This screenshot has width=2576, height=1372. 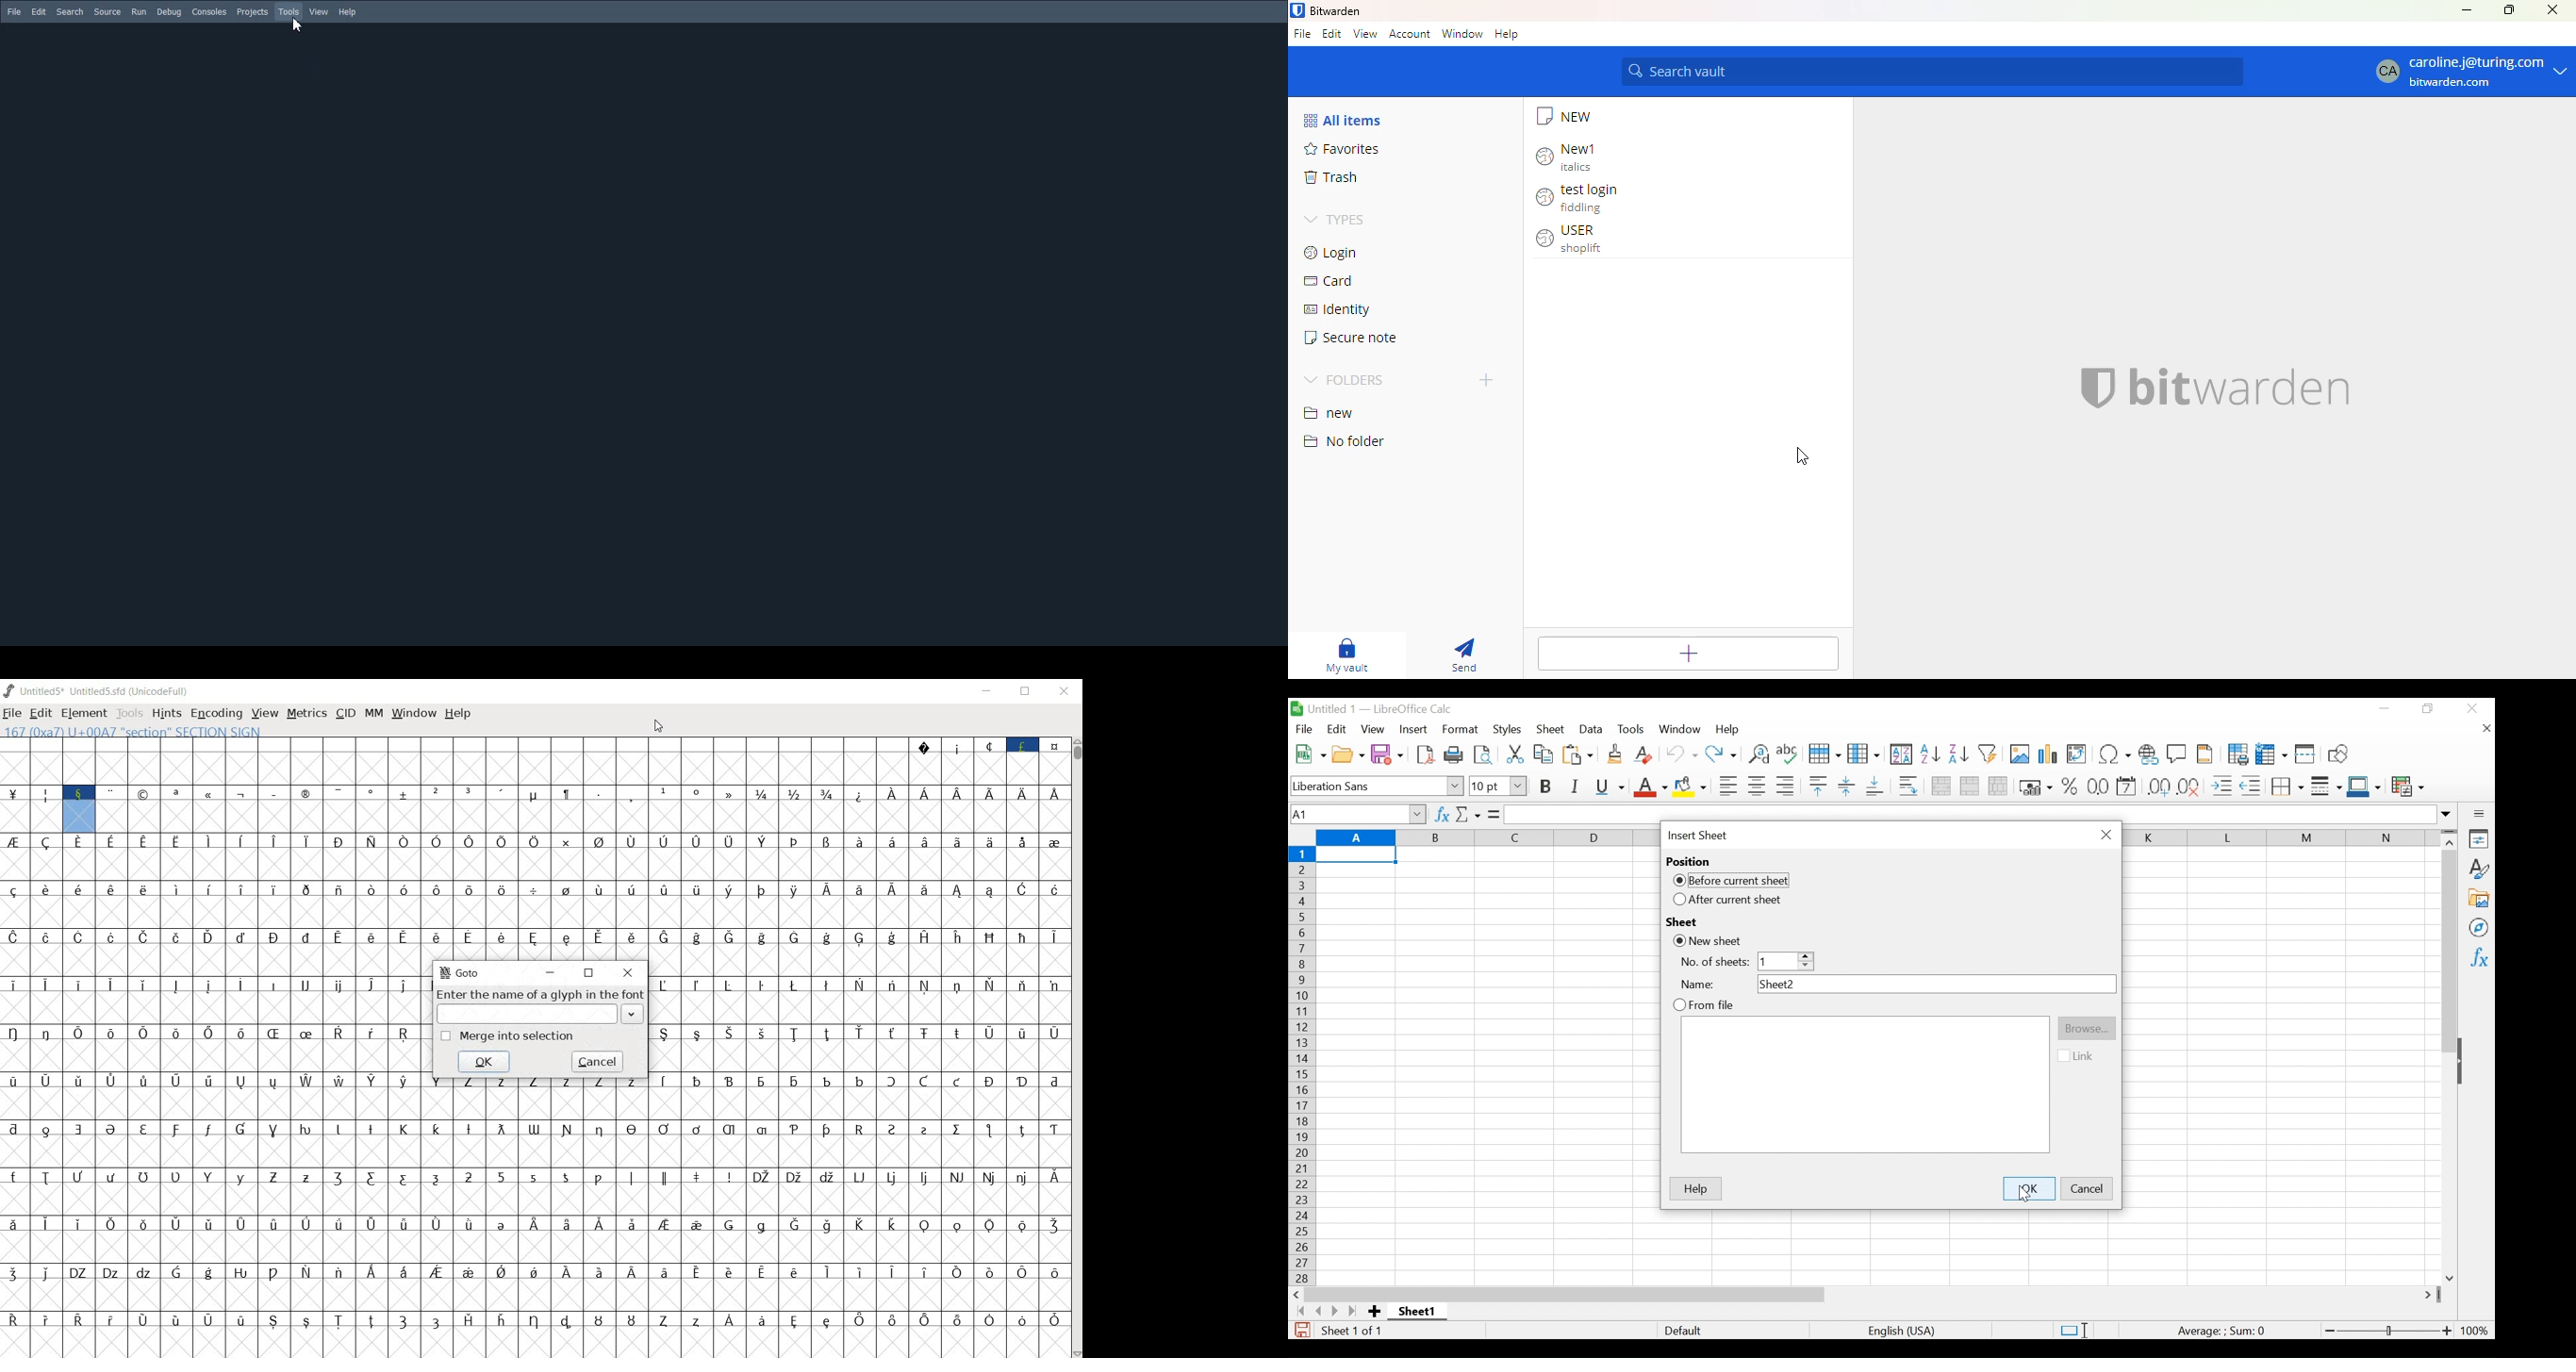 I want to click on special alphabets, so click(x=422, y=1192).